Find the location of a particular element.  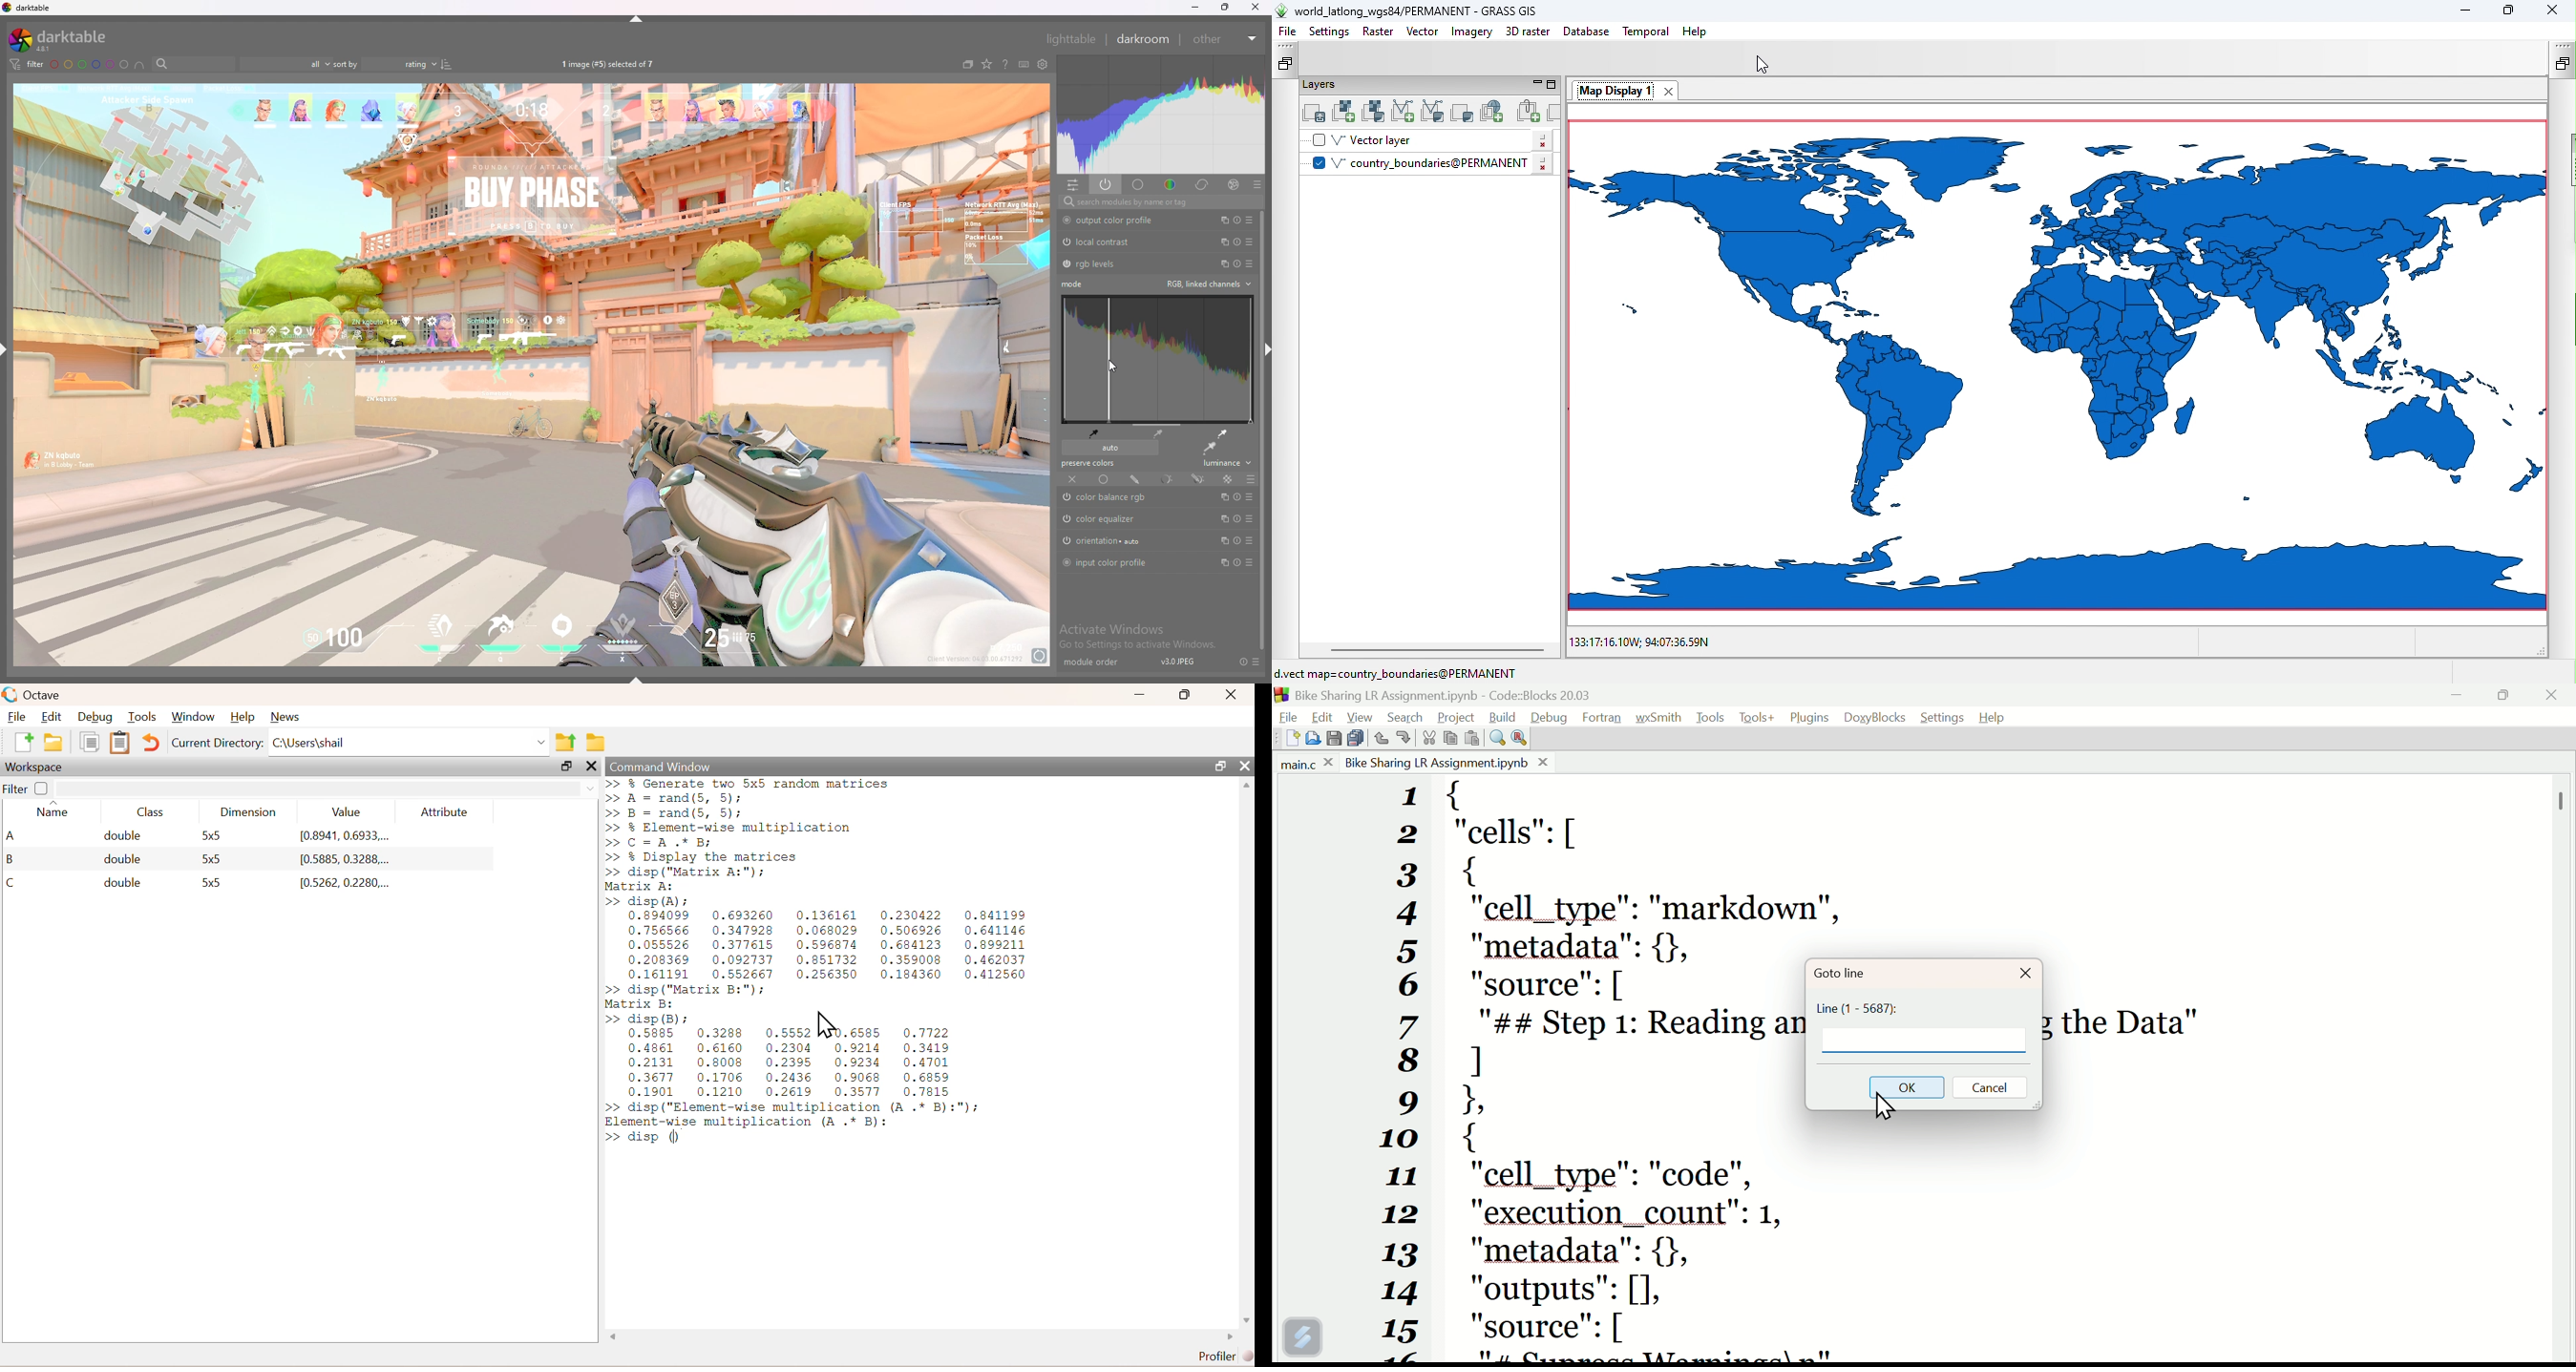

luminance is located at coordinates (1224, 465).